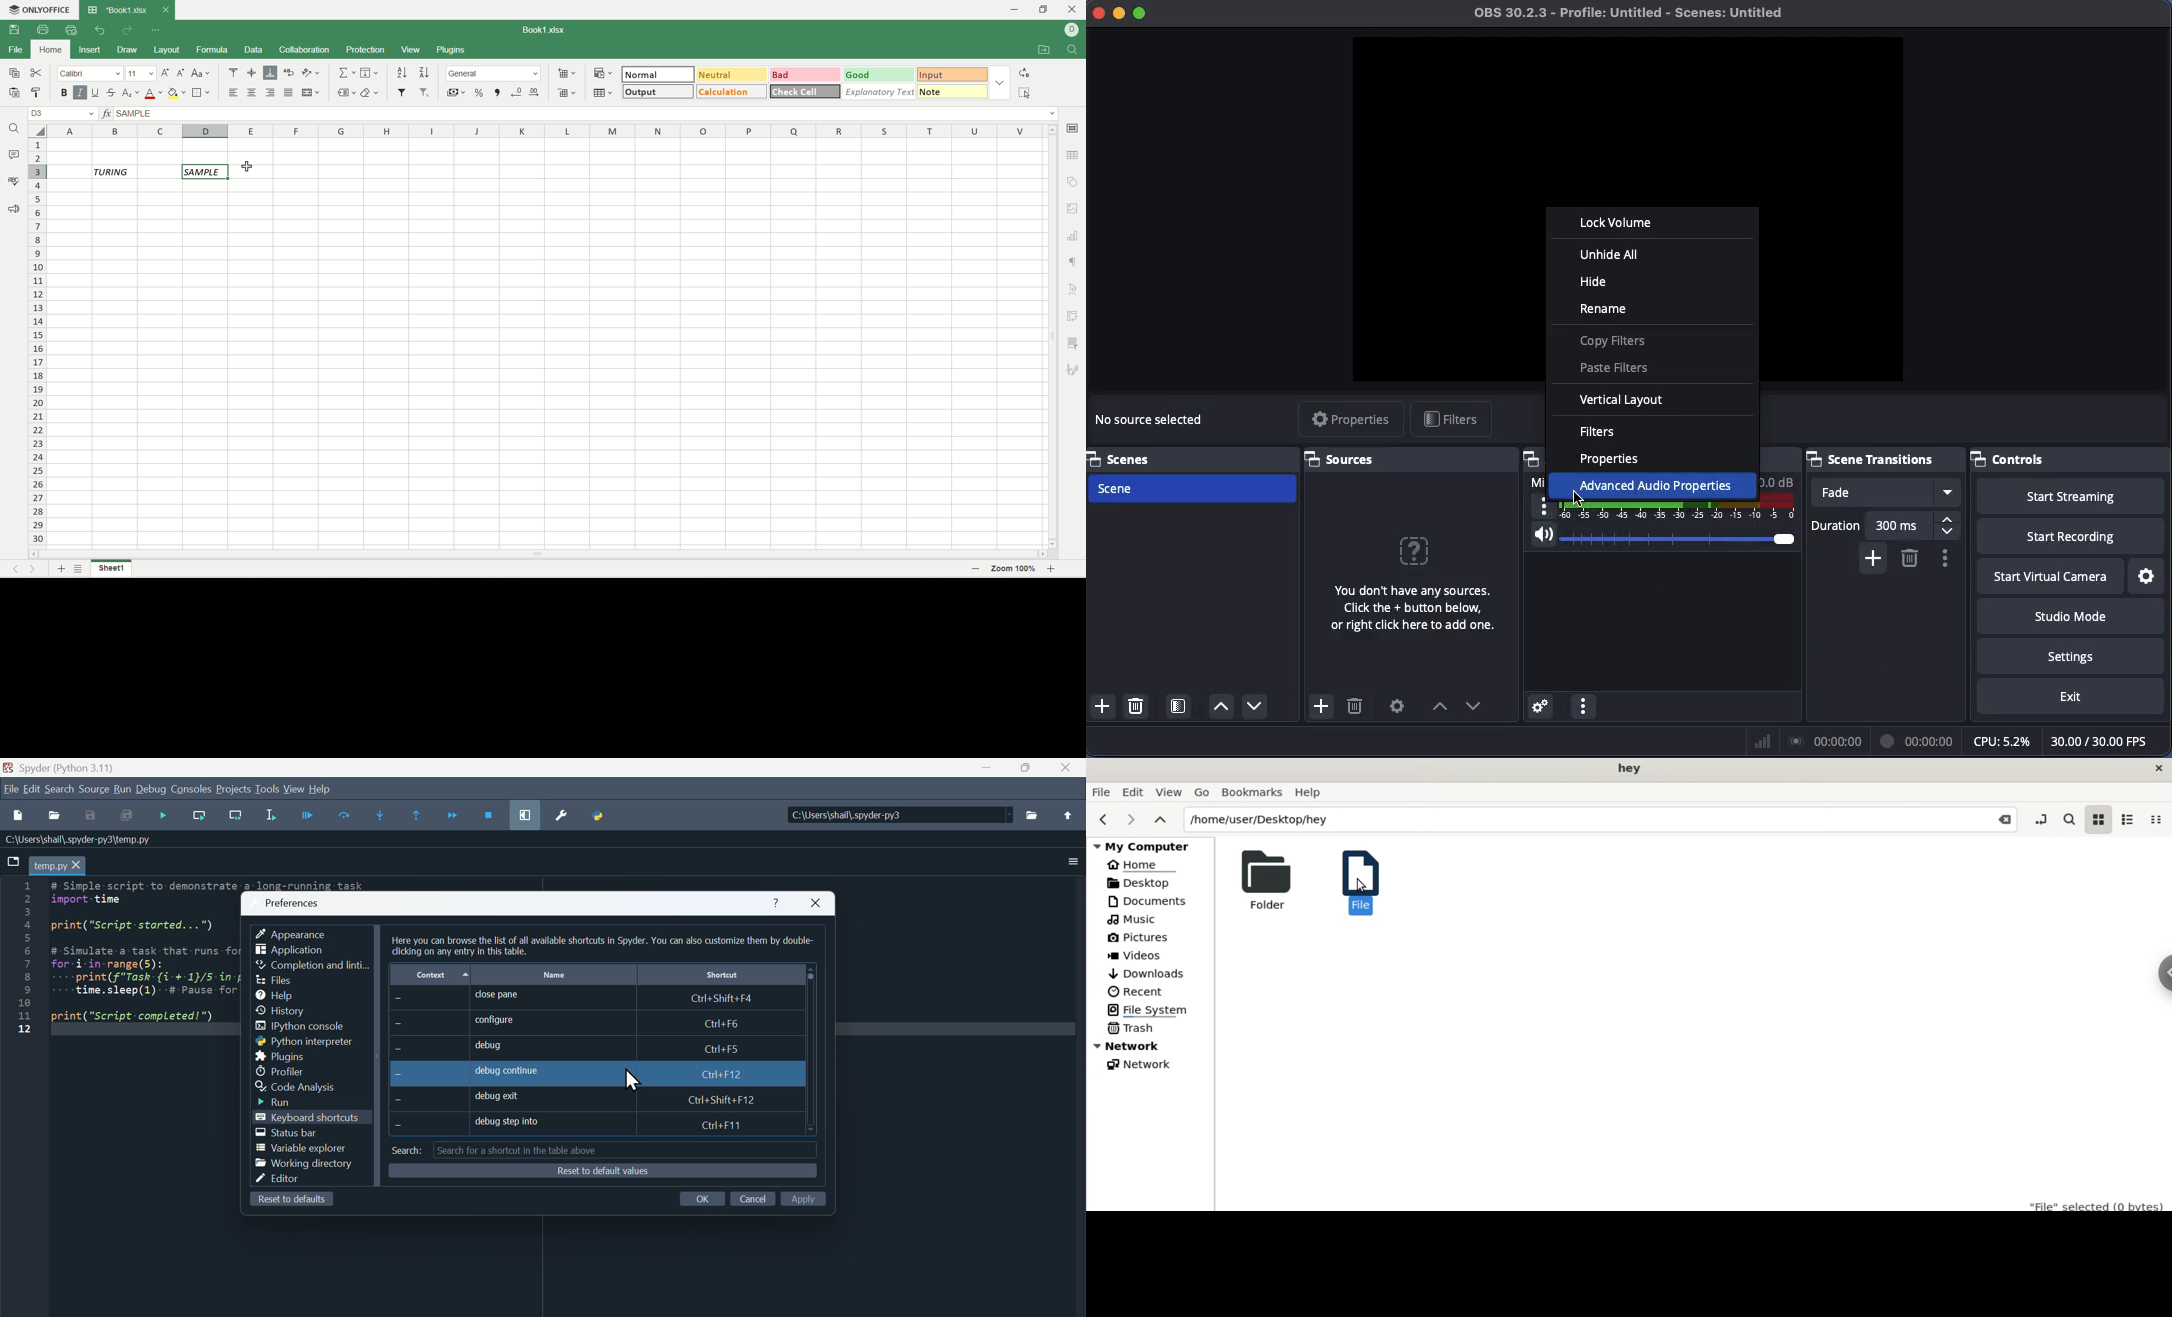  I want to click on Filters, so click(1598, 431).